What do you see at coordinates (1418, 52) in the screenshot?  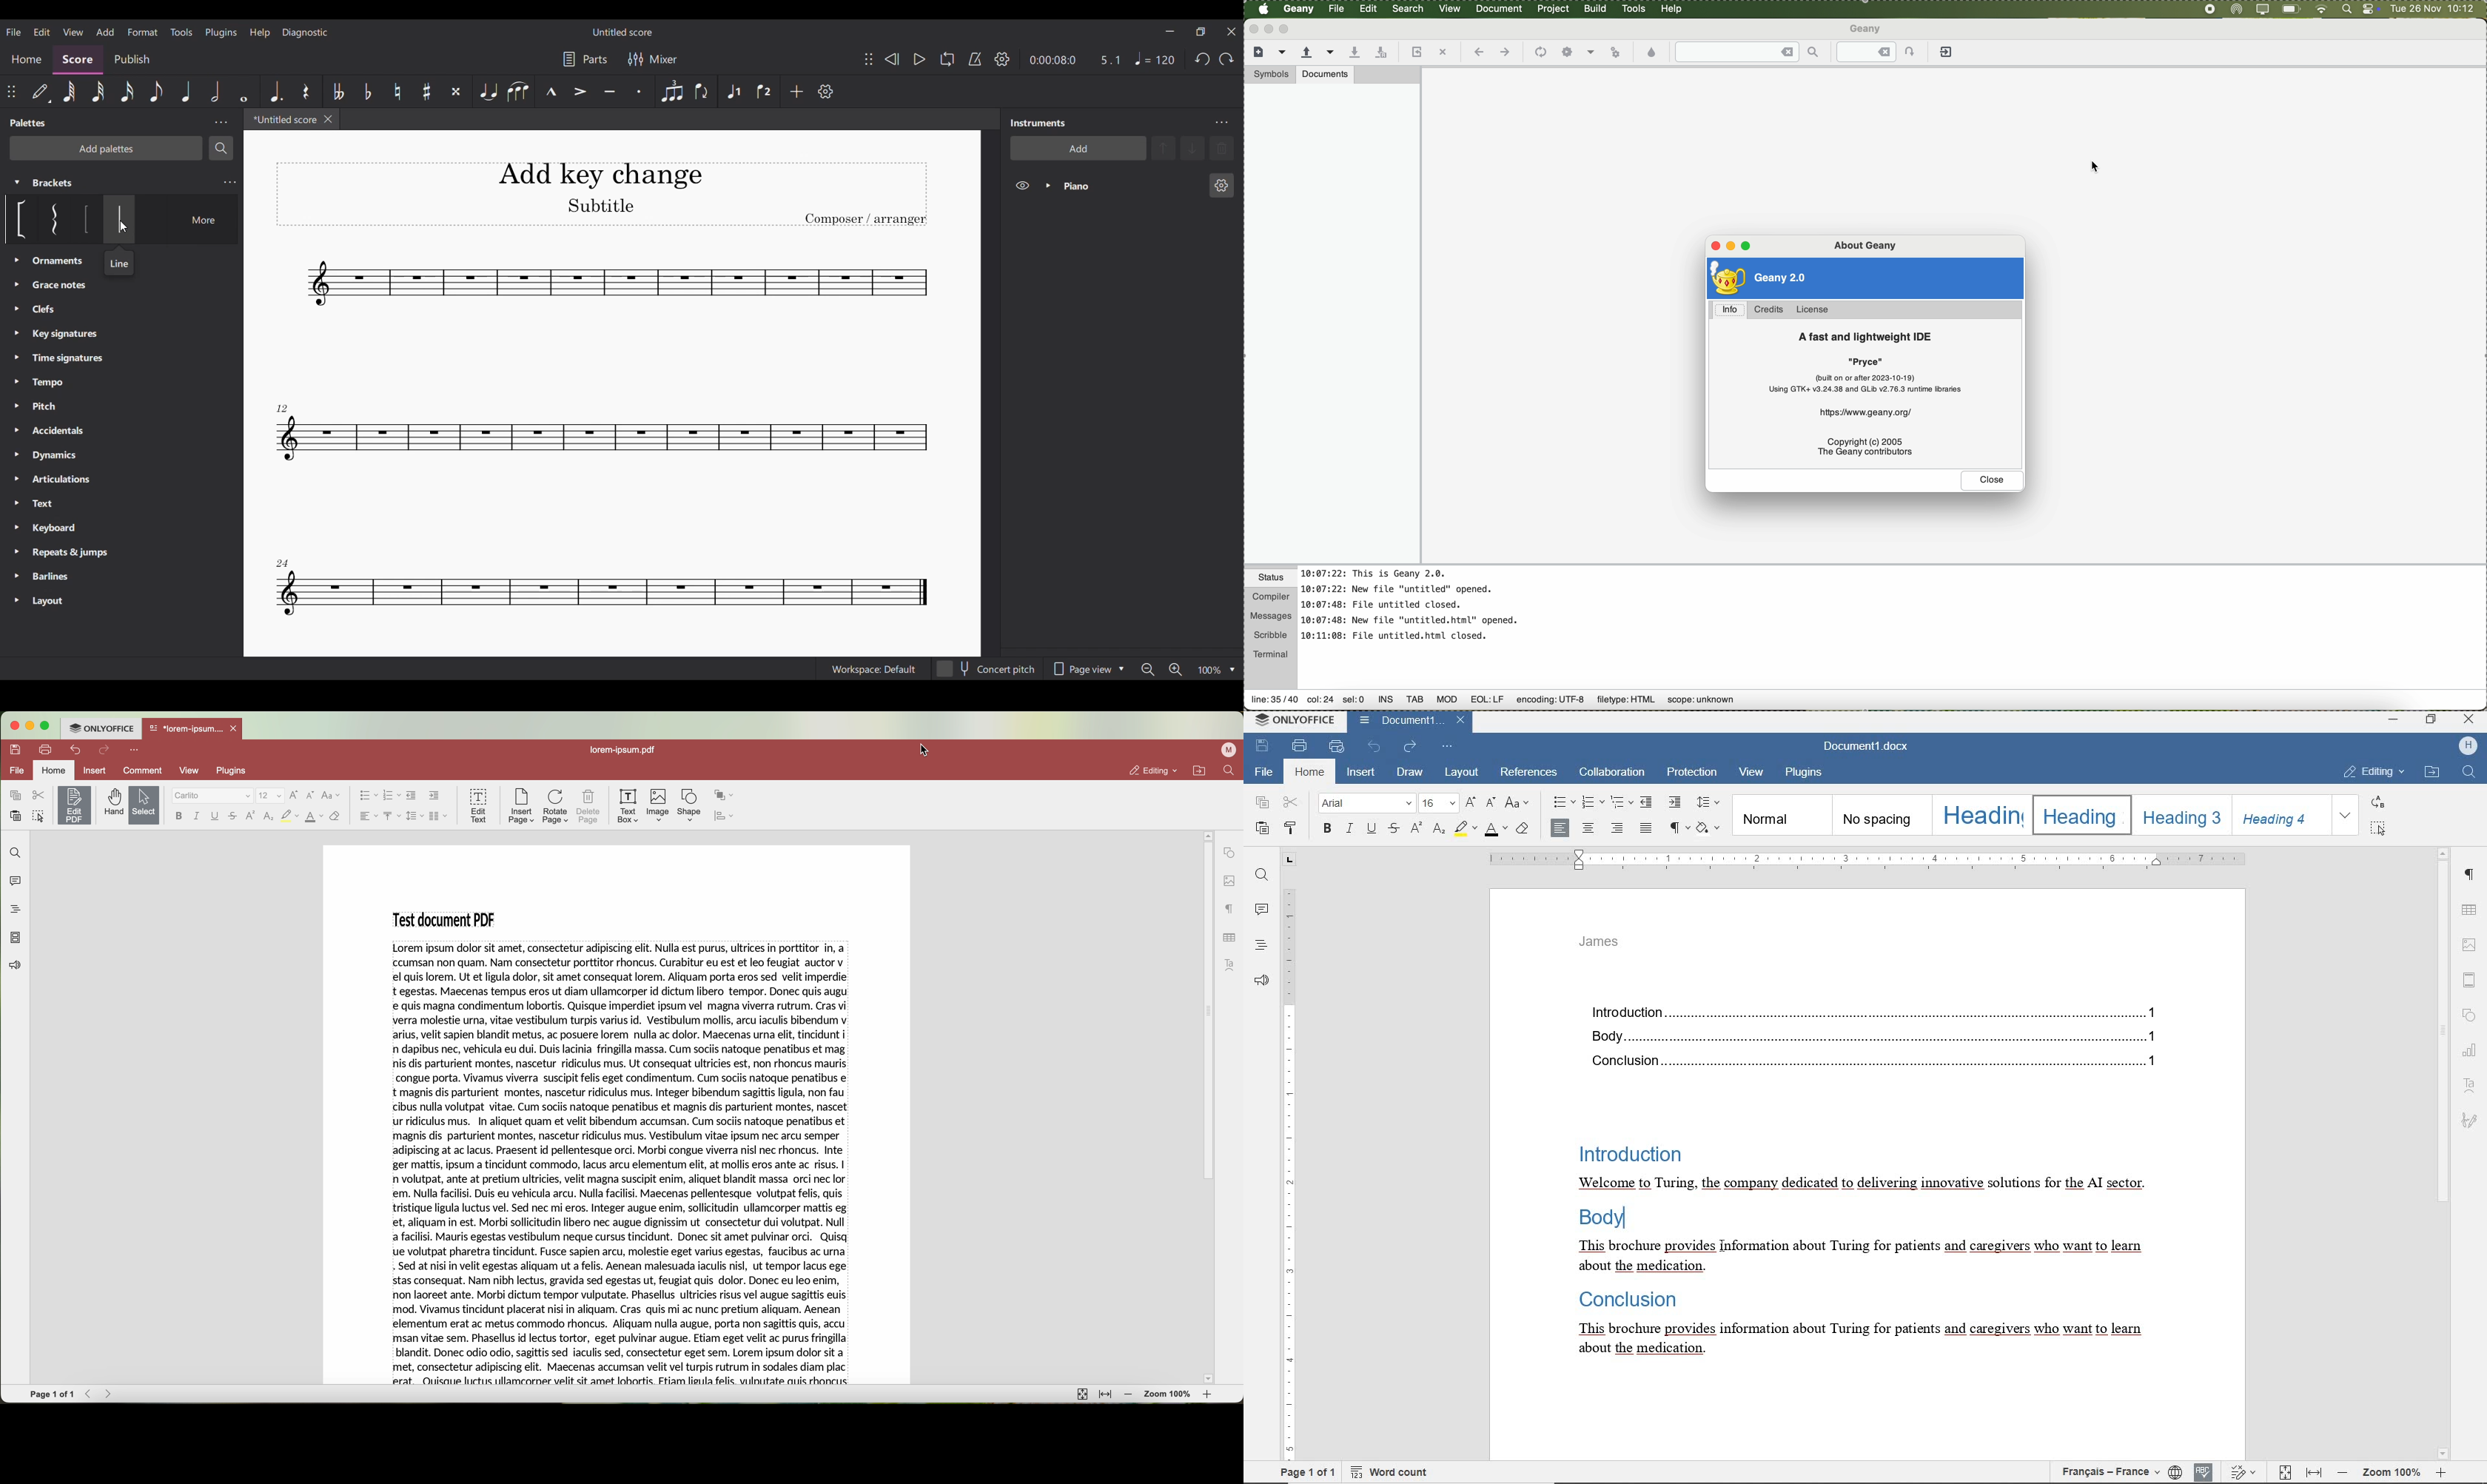 I see `reload the current file from disk` at bounding box center [1418, 52].